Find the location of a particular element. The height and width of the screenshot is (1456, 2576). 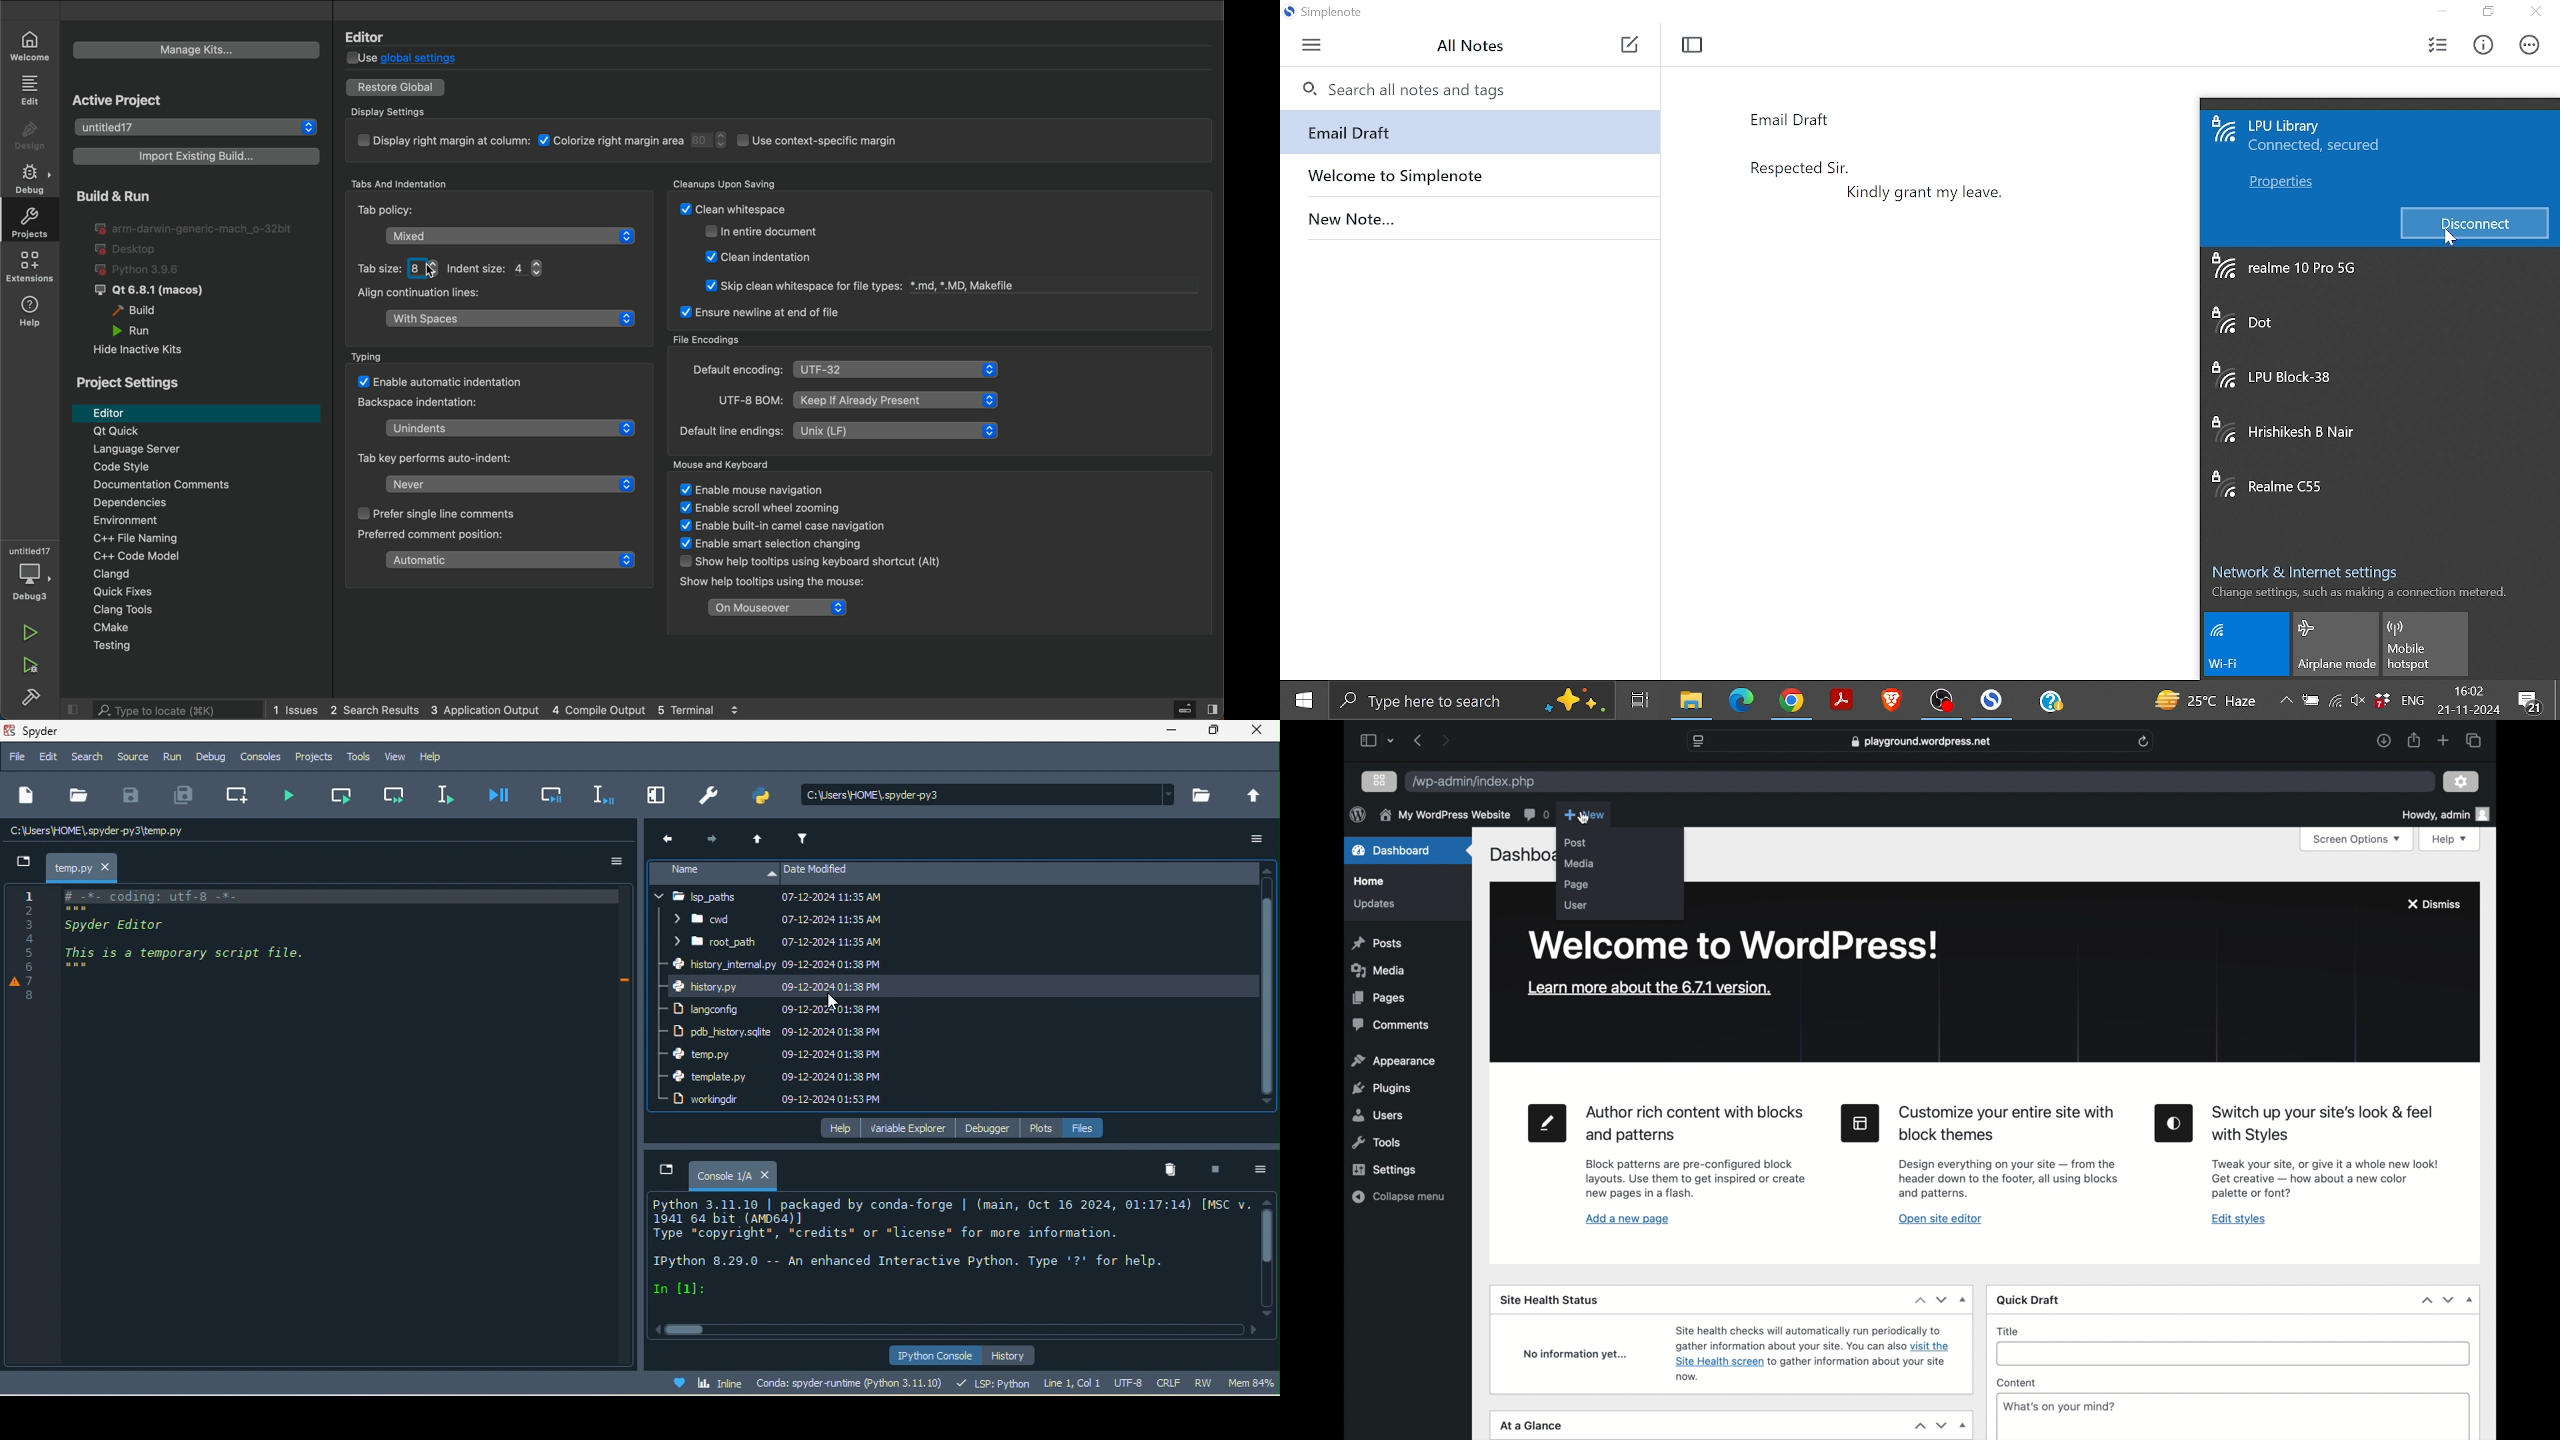

line 1, col 1 utf 8 is located at coordinates (1092, 1382).